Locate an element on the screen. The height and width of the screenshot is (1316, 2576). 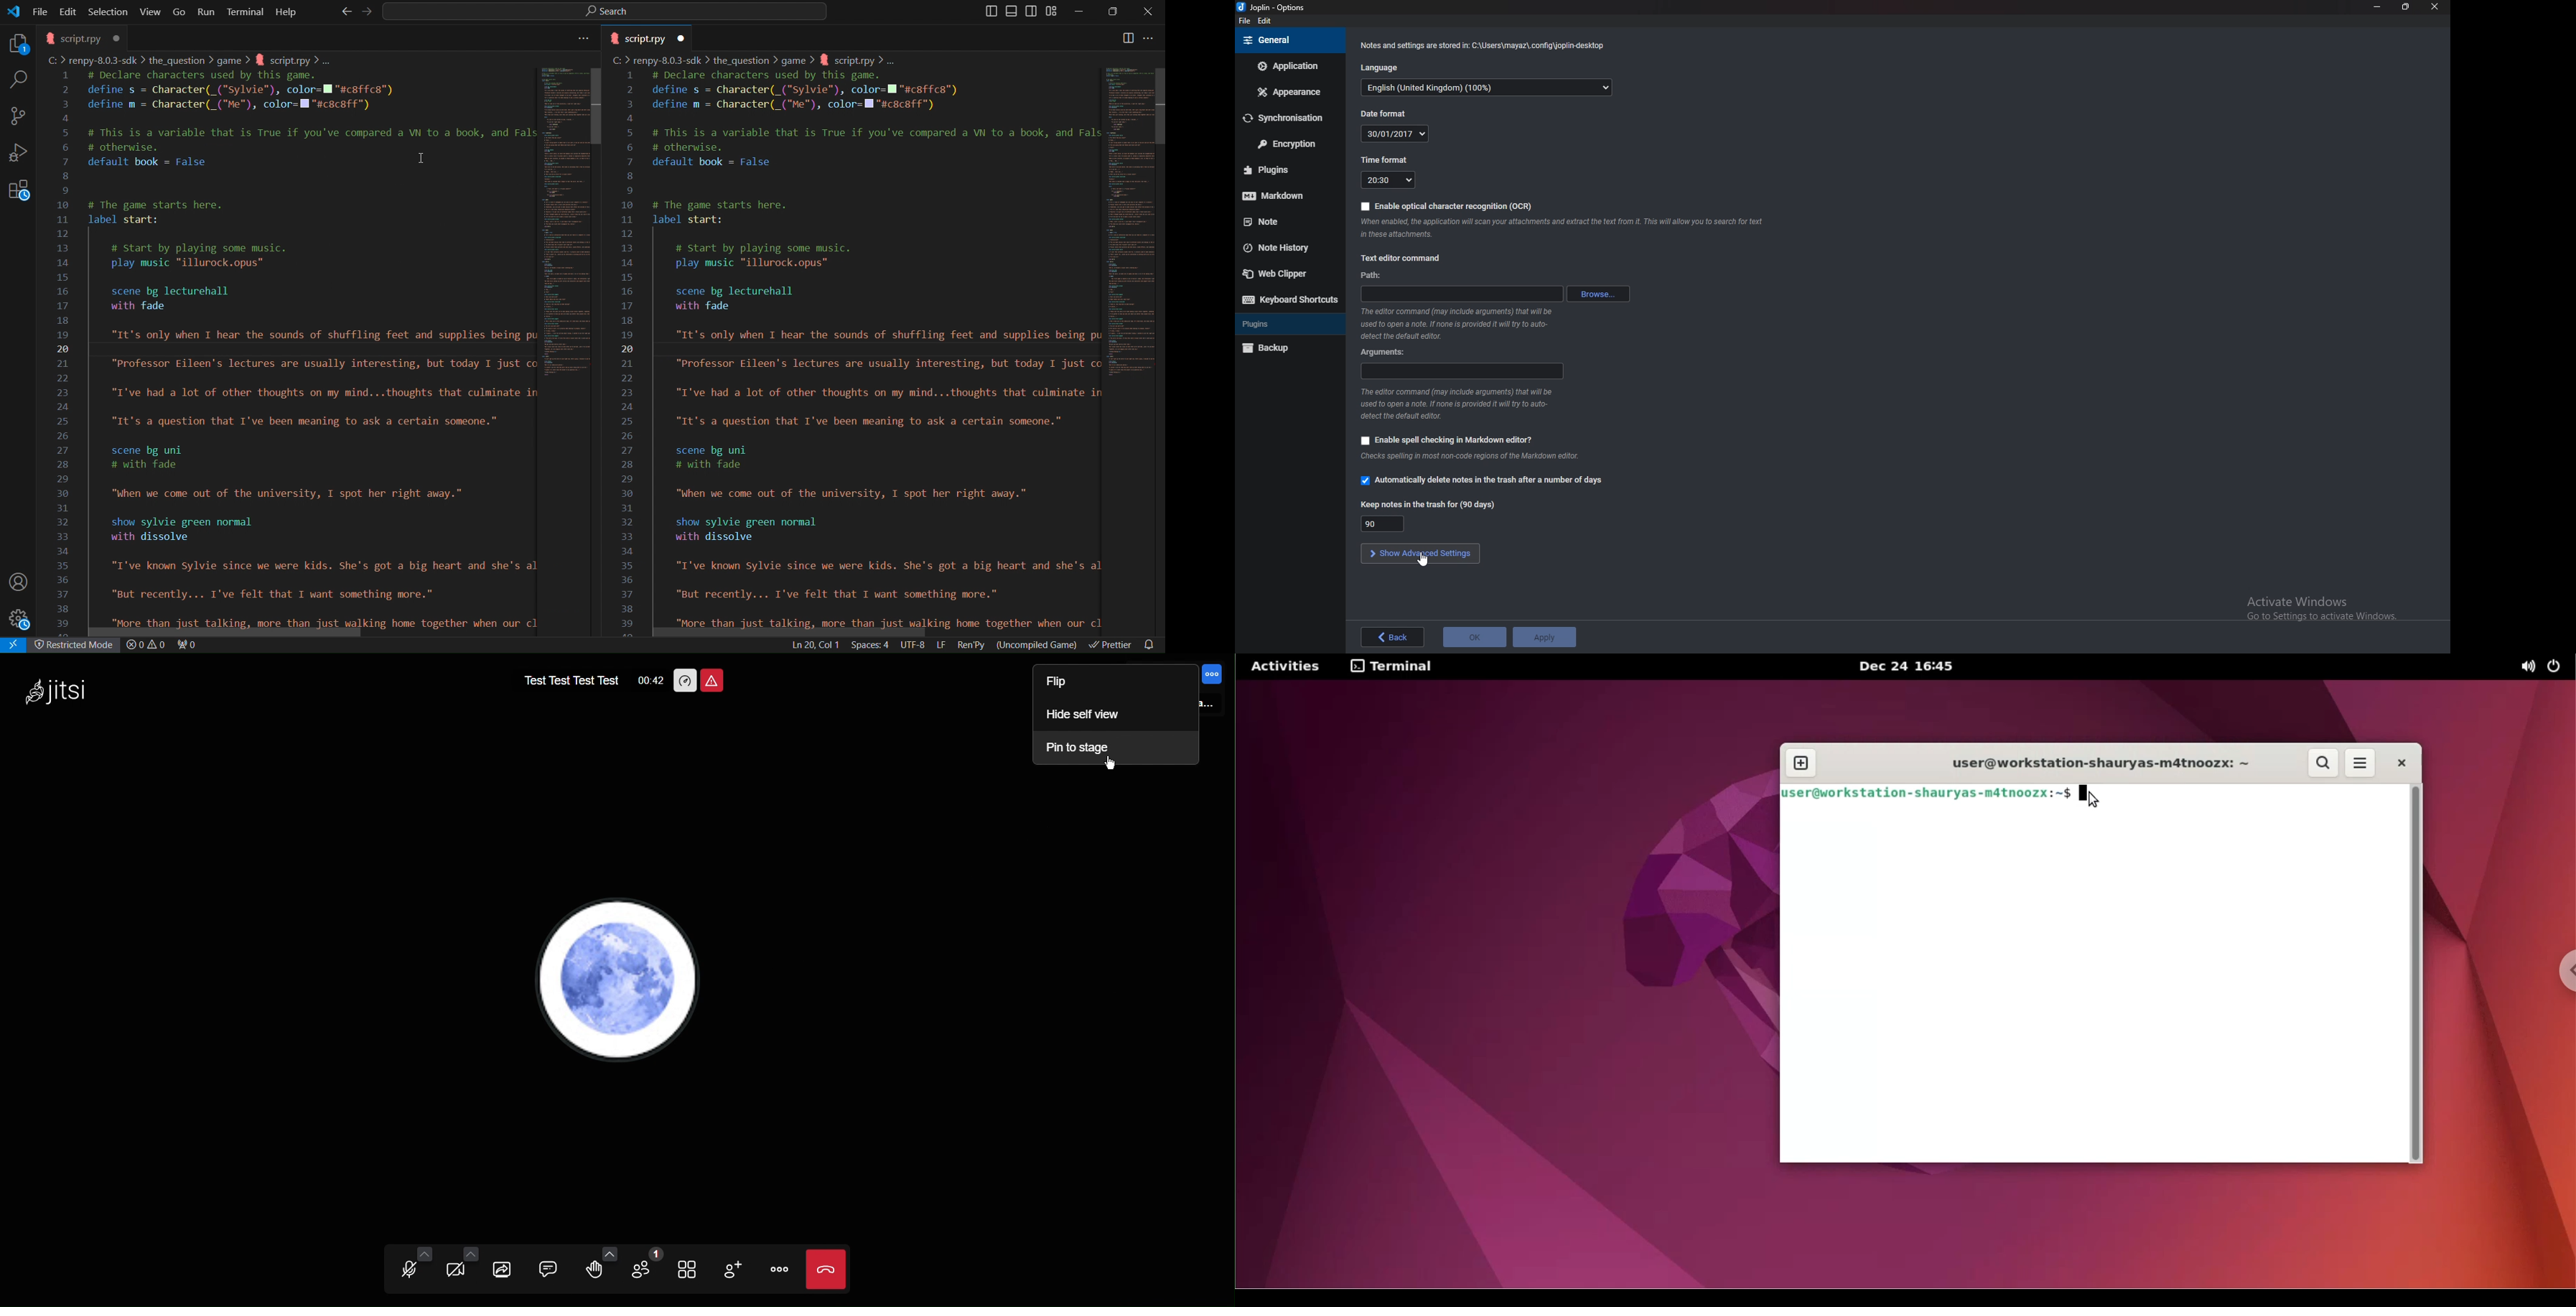
Enable O C R is located at coordinates (1447, 207).